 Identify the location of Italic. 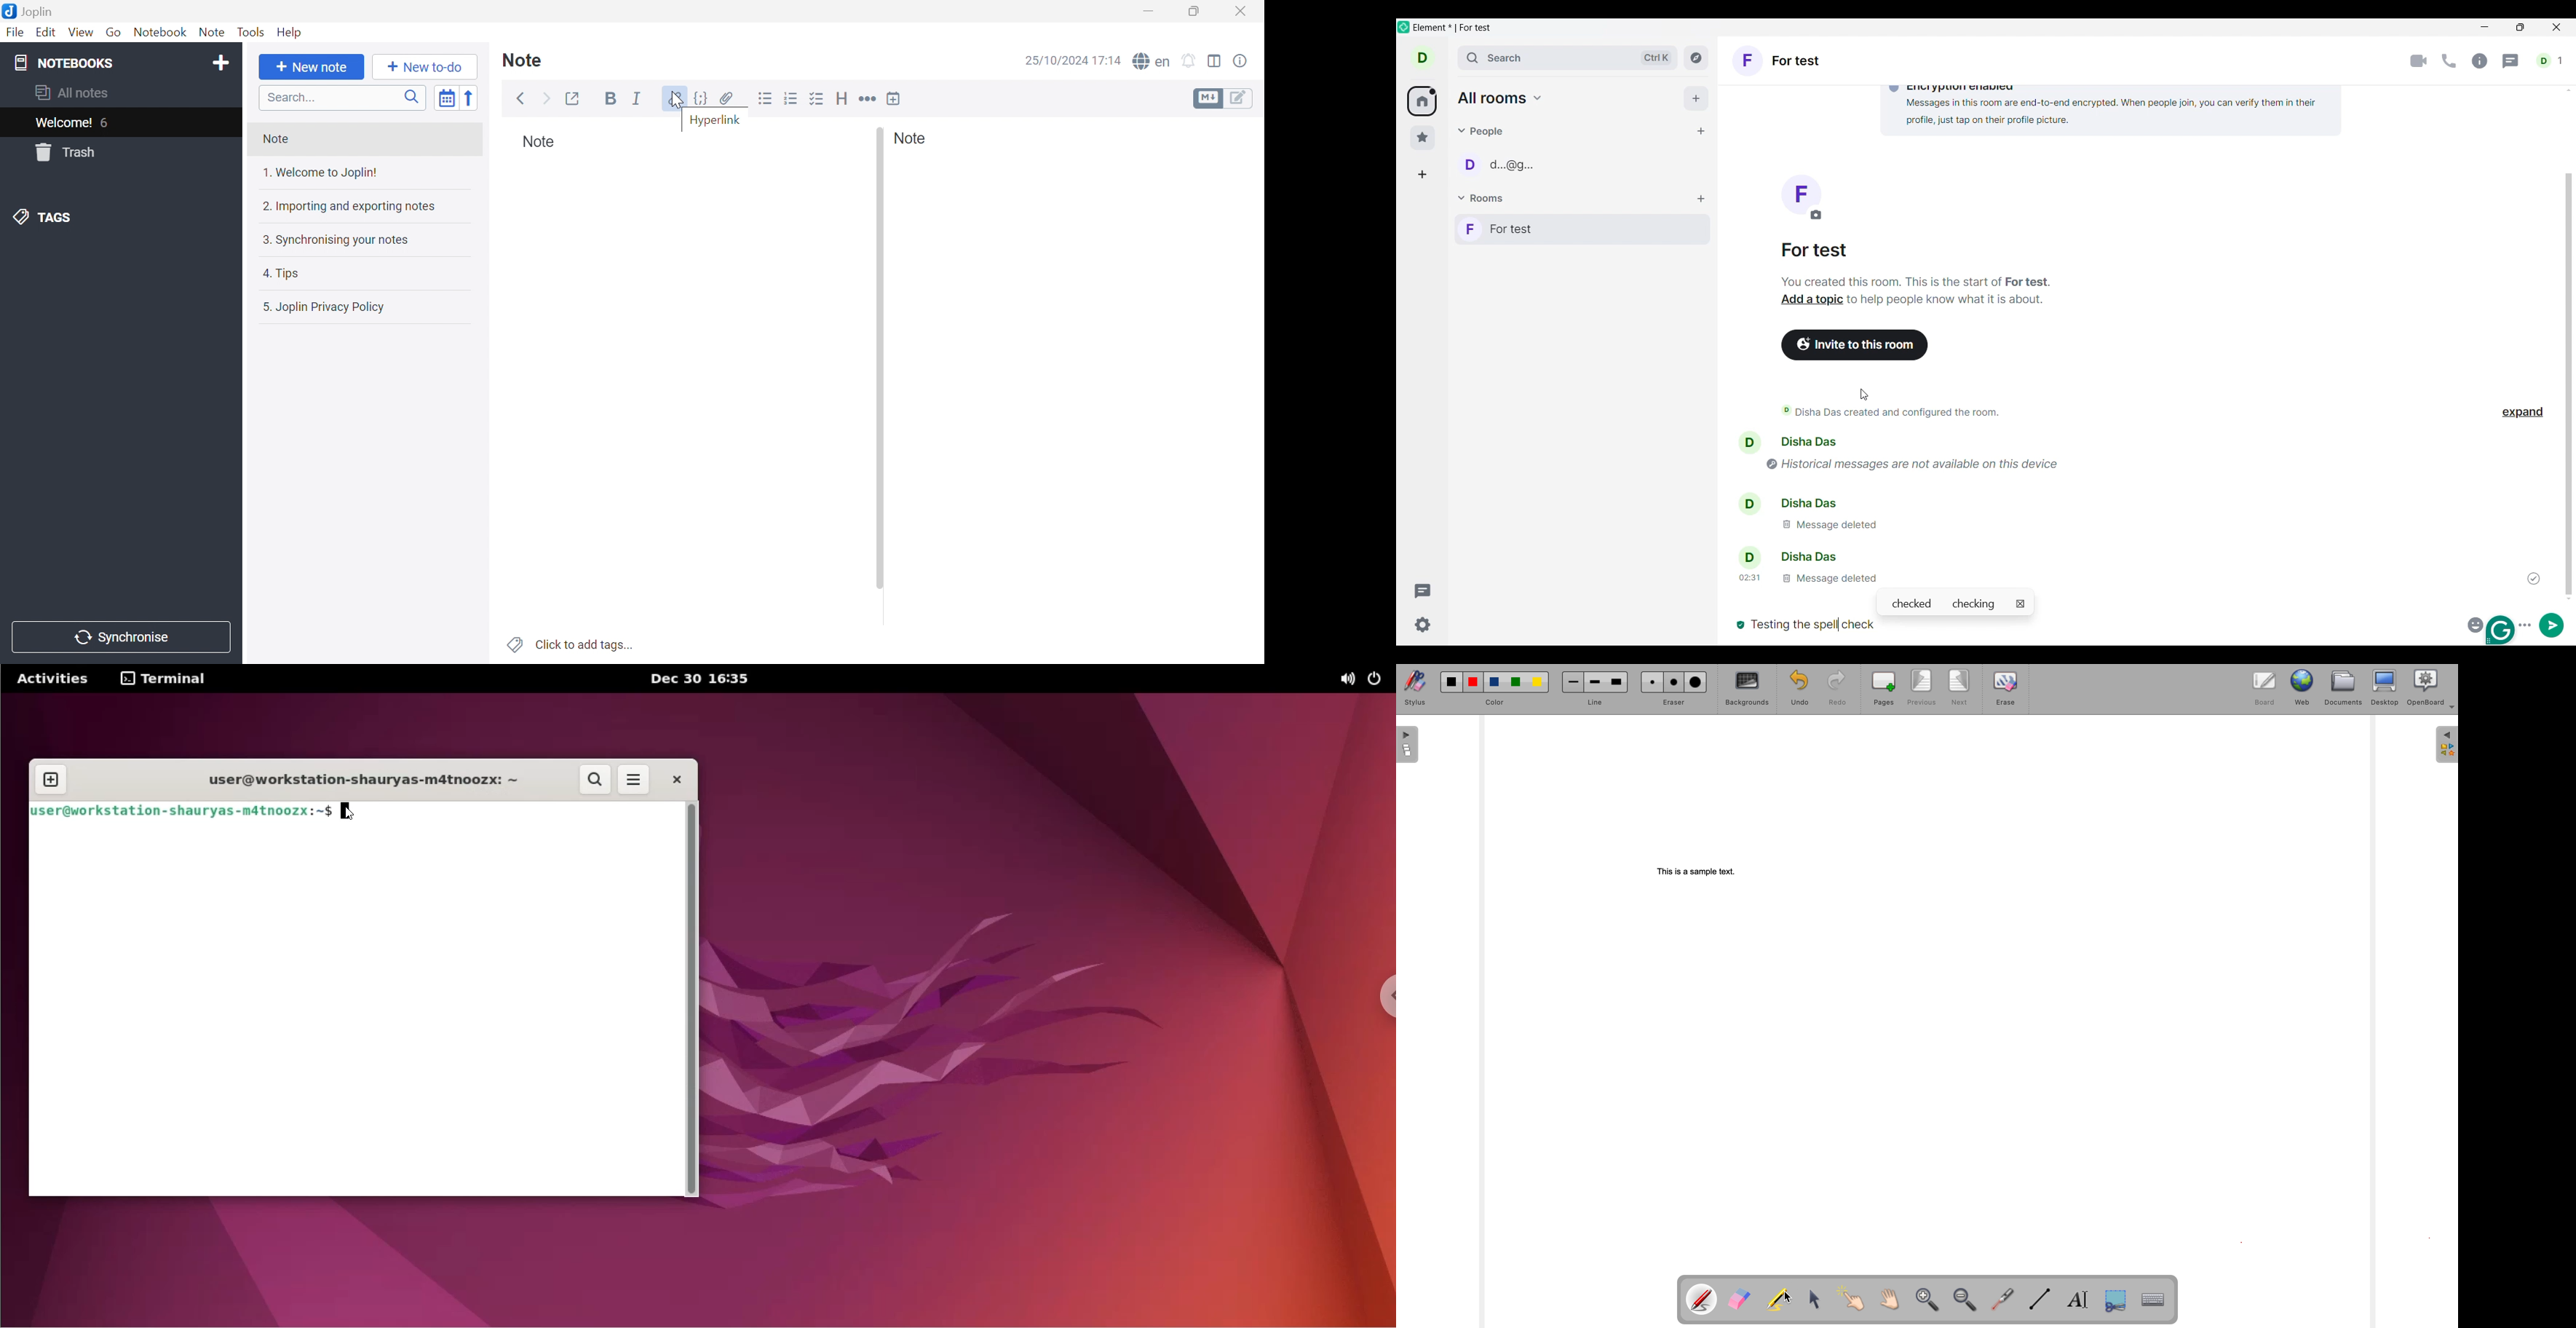
(637, 97).